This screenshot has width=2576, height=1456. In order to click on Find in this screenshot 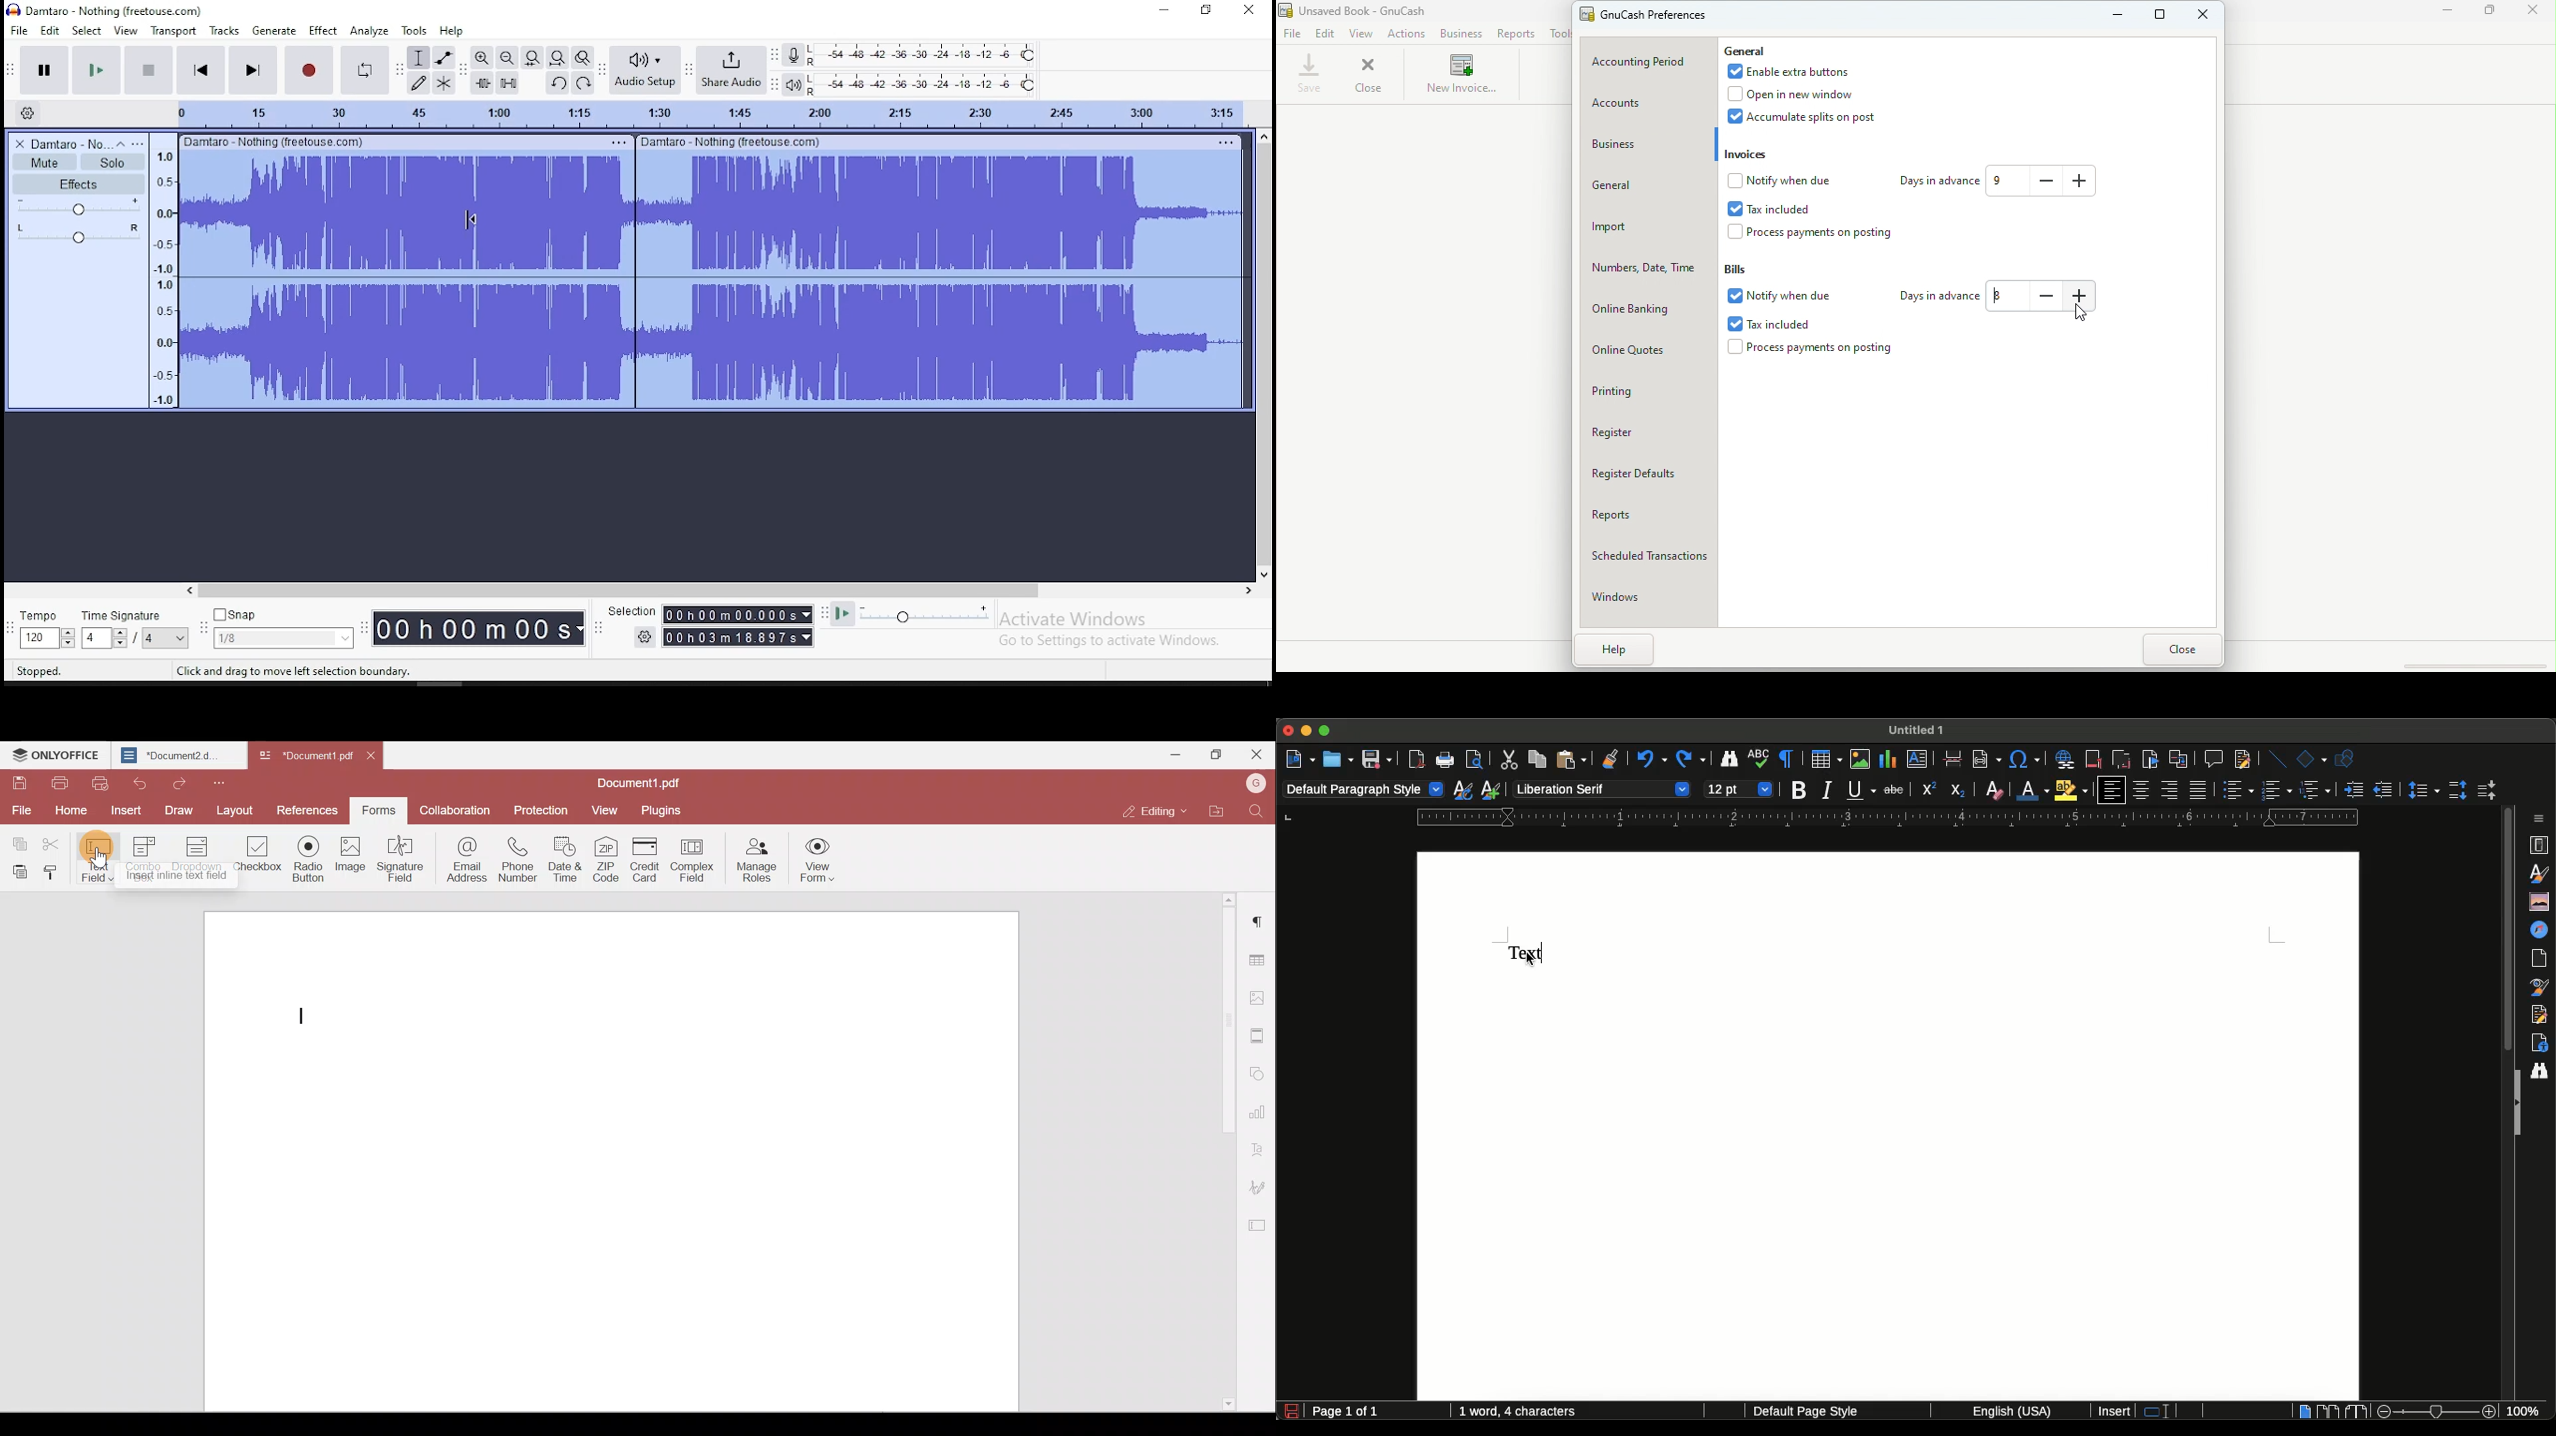, I will do `click(1256, 813)`.